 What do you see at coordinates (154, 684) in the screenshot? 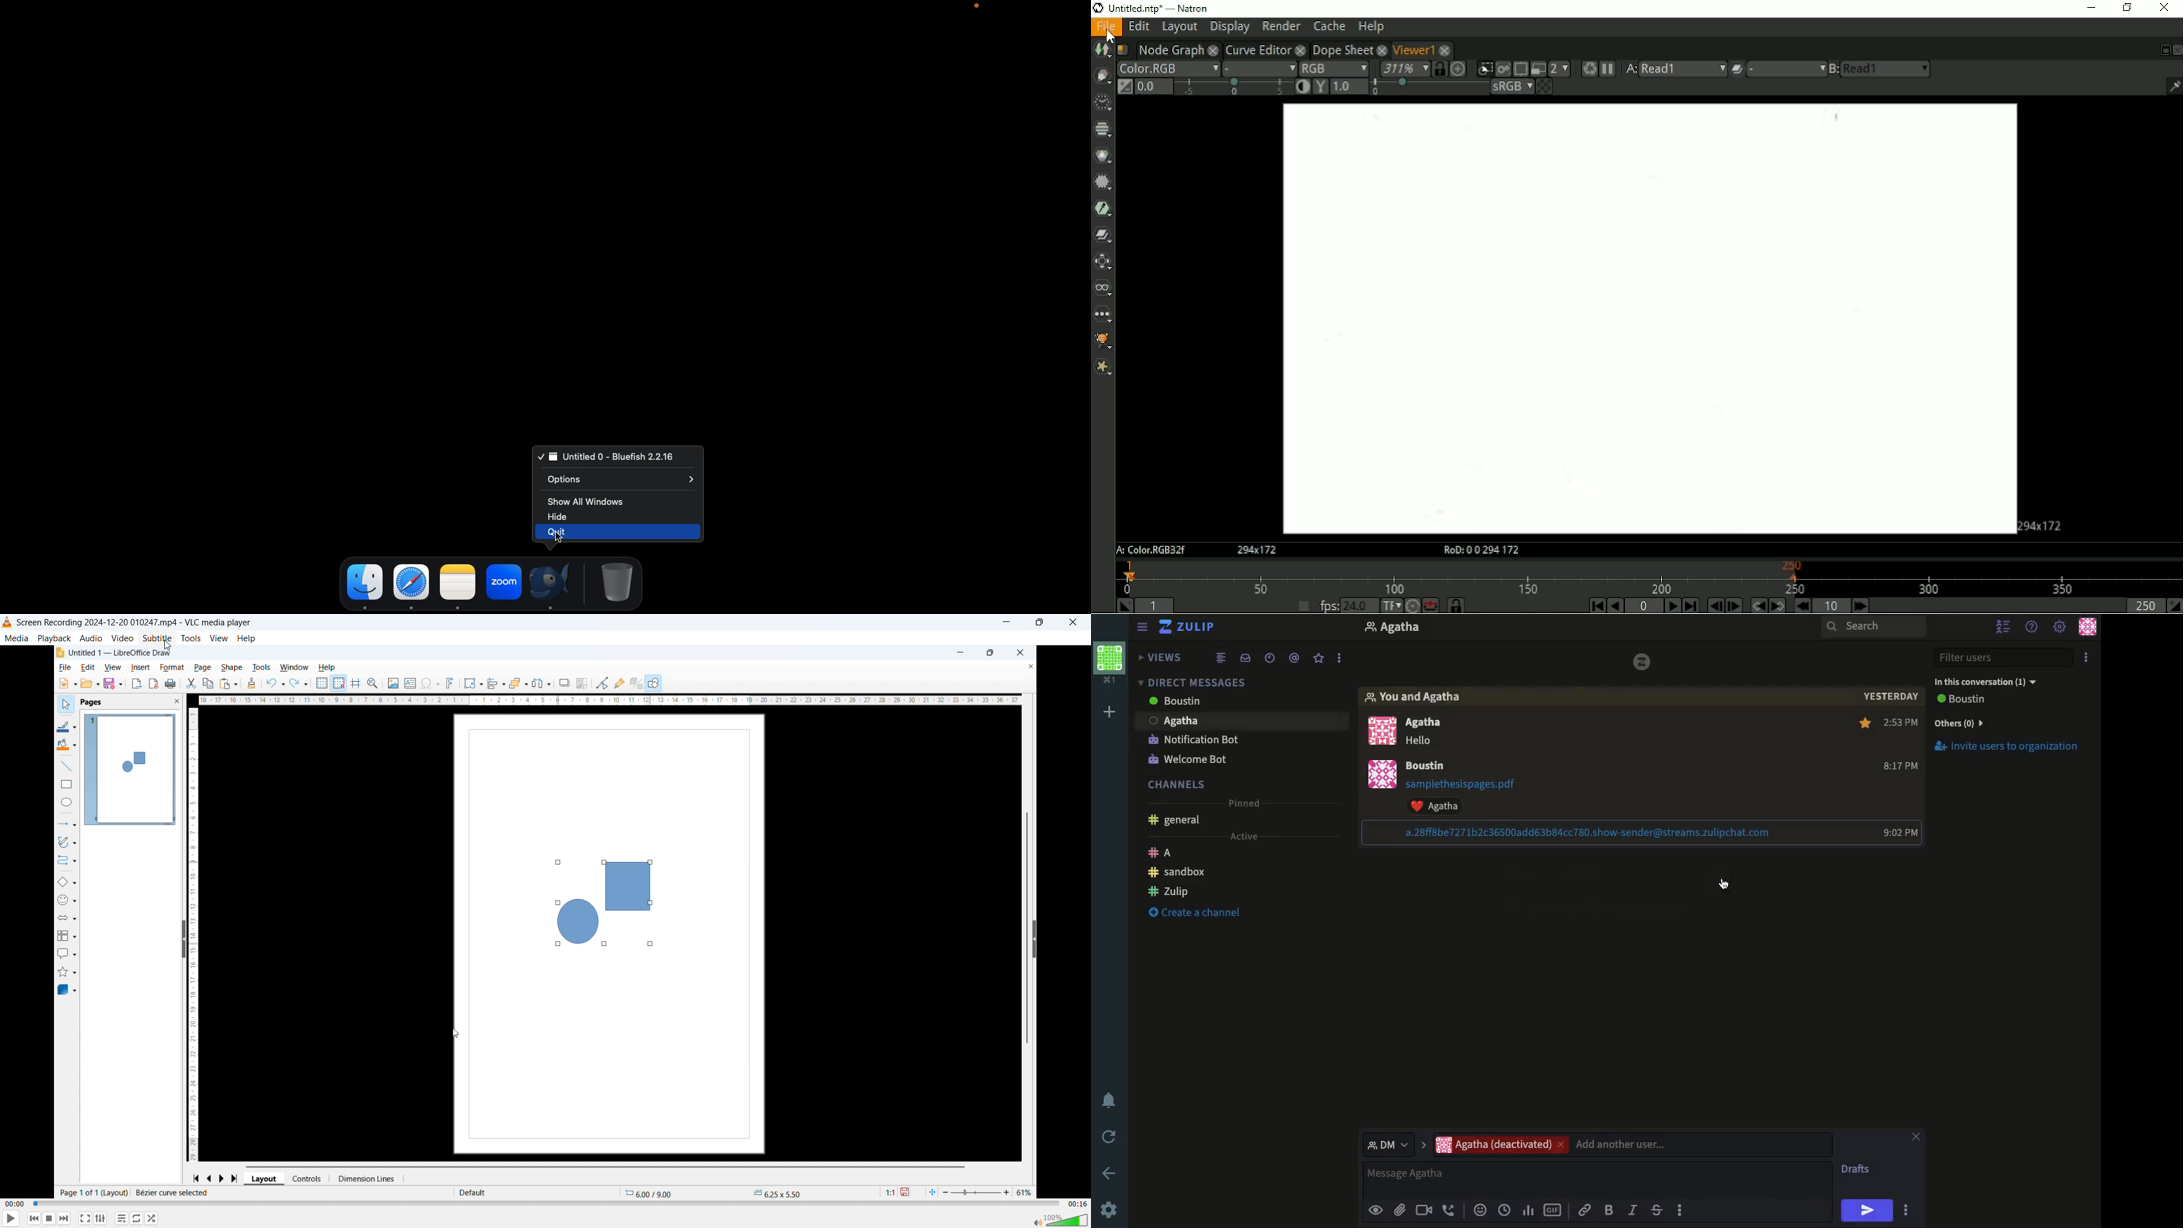
I see `export directly as pdf` at bounding box center [154, 684].